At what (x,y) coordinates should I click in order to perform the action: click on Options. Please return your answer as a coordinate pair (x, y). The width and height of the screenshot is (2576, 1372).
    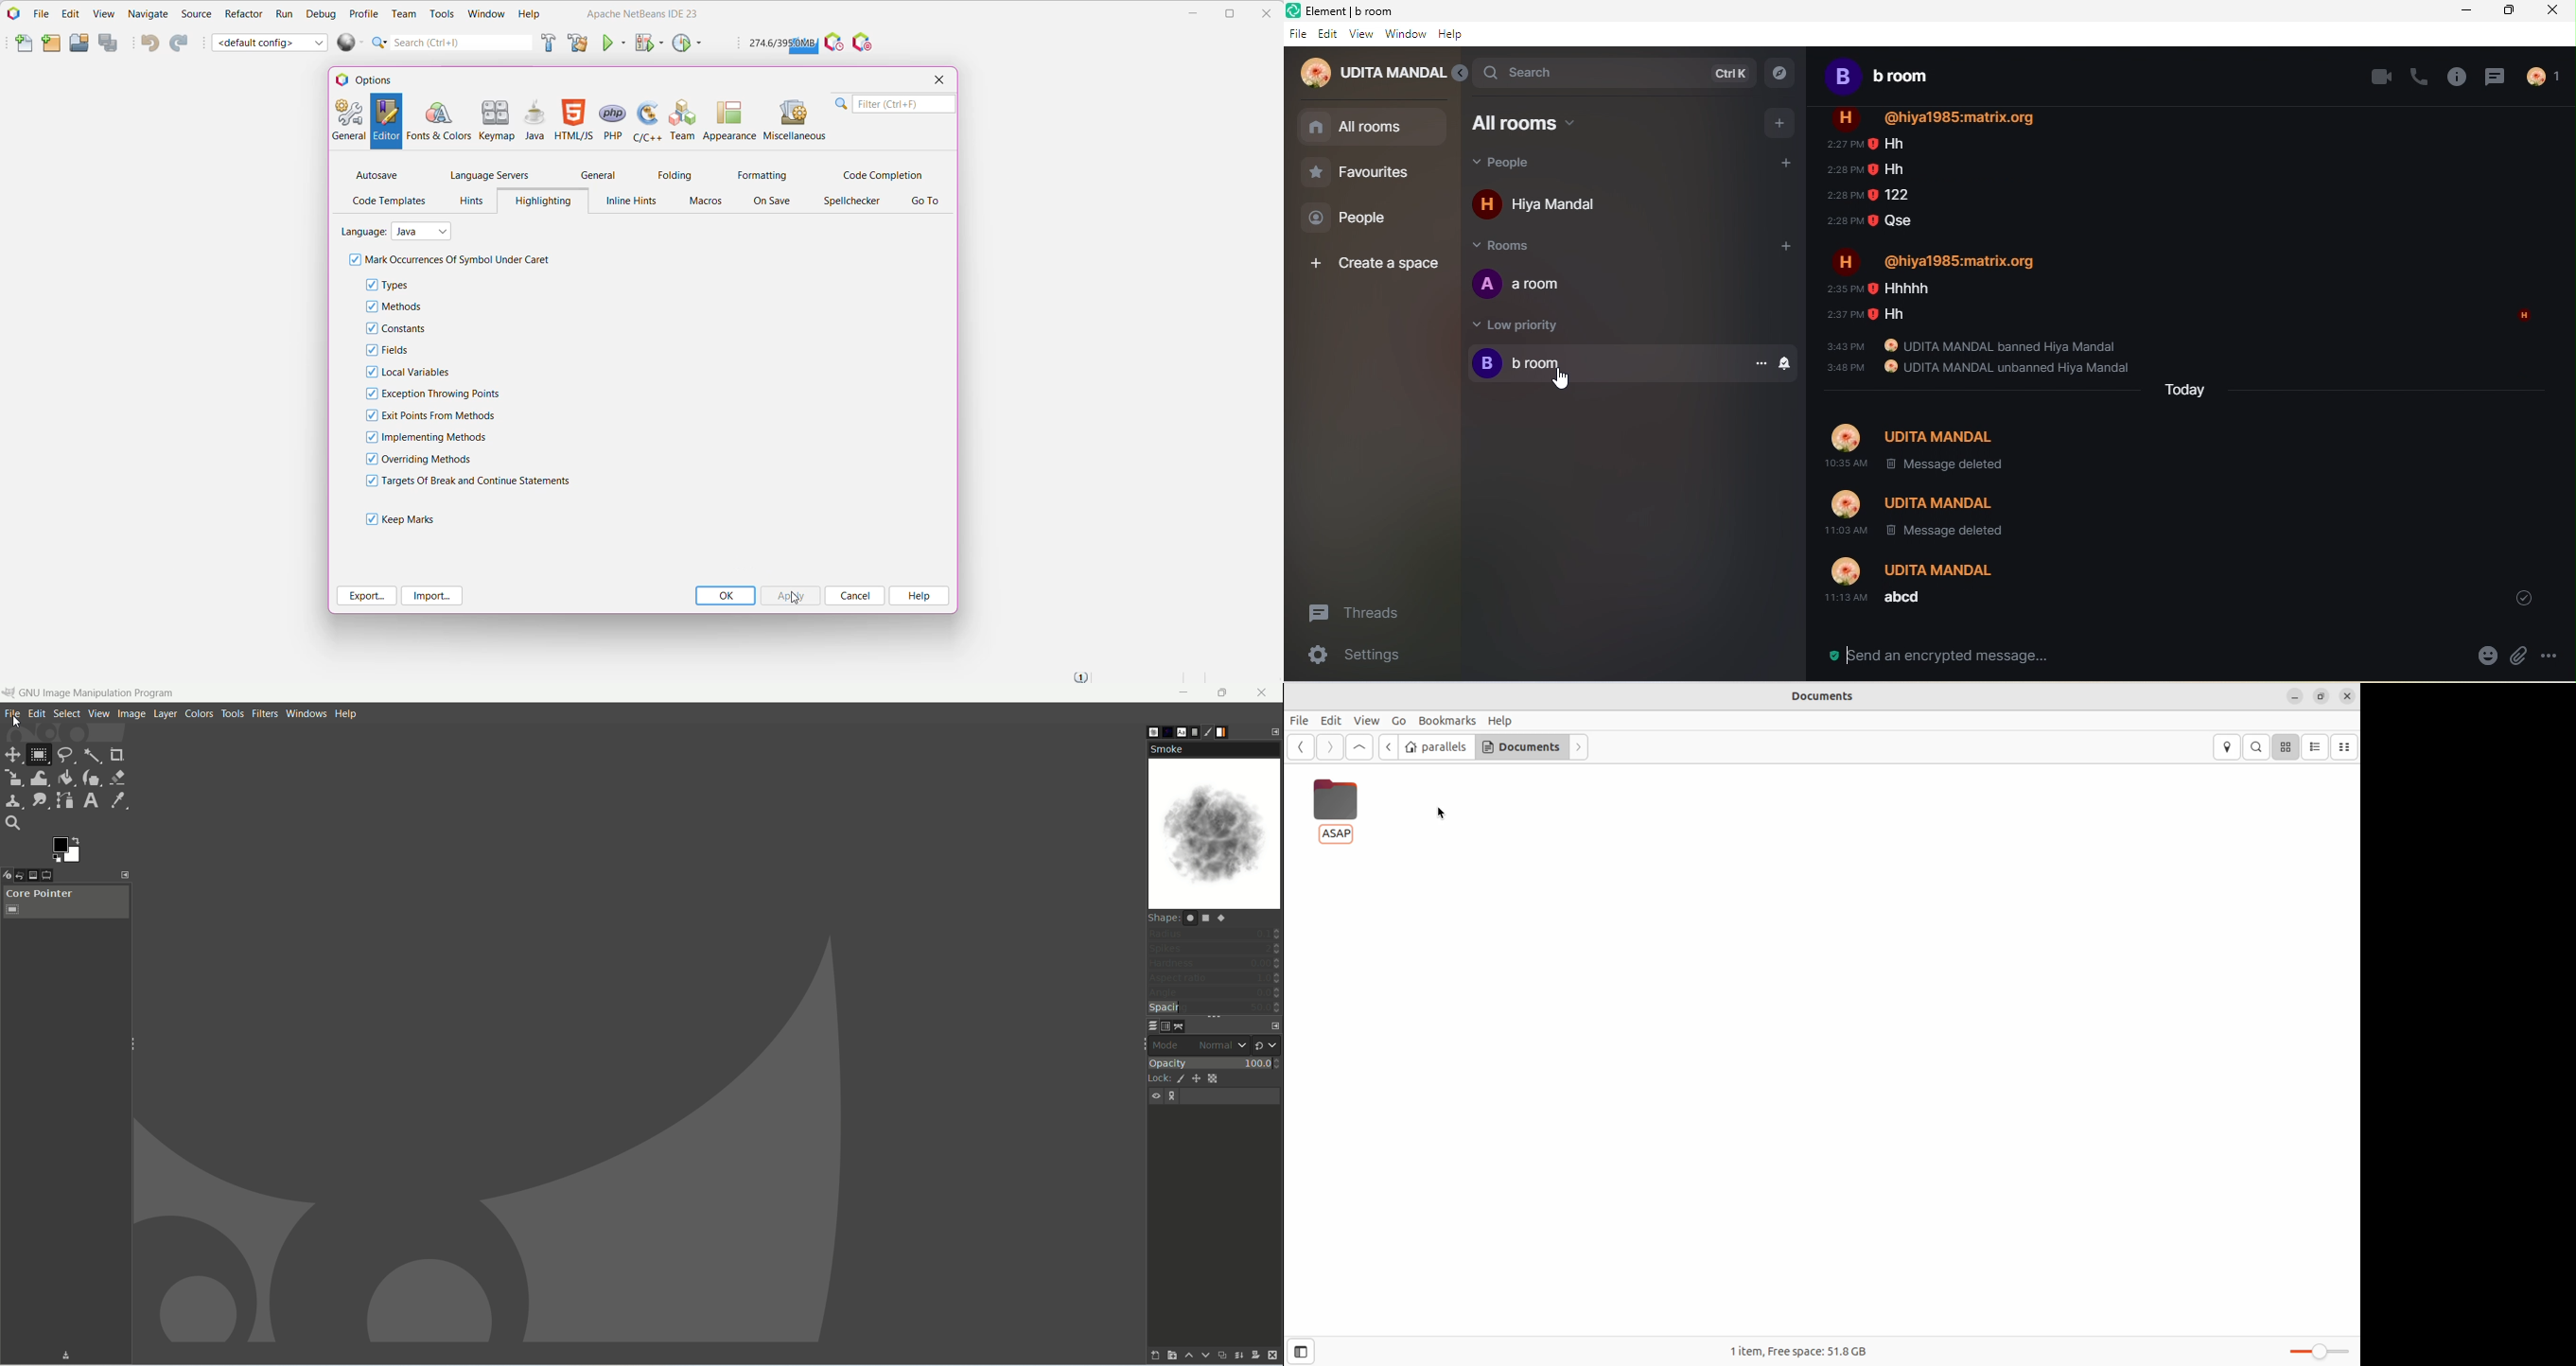
    Looking at the image, I should click on (380, 80).